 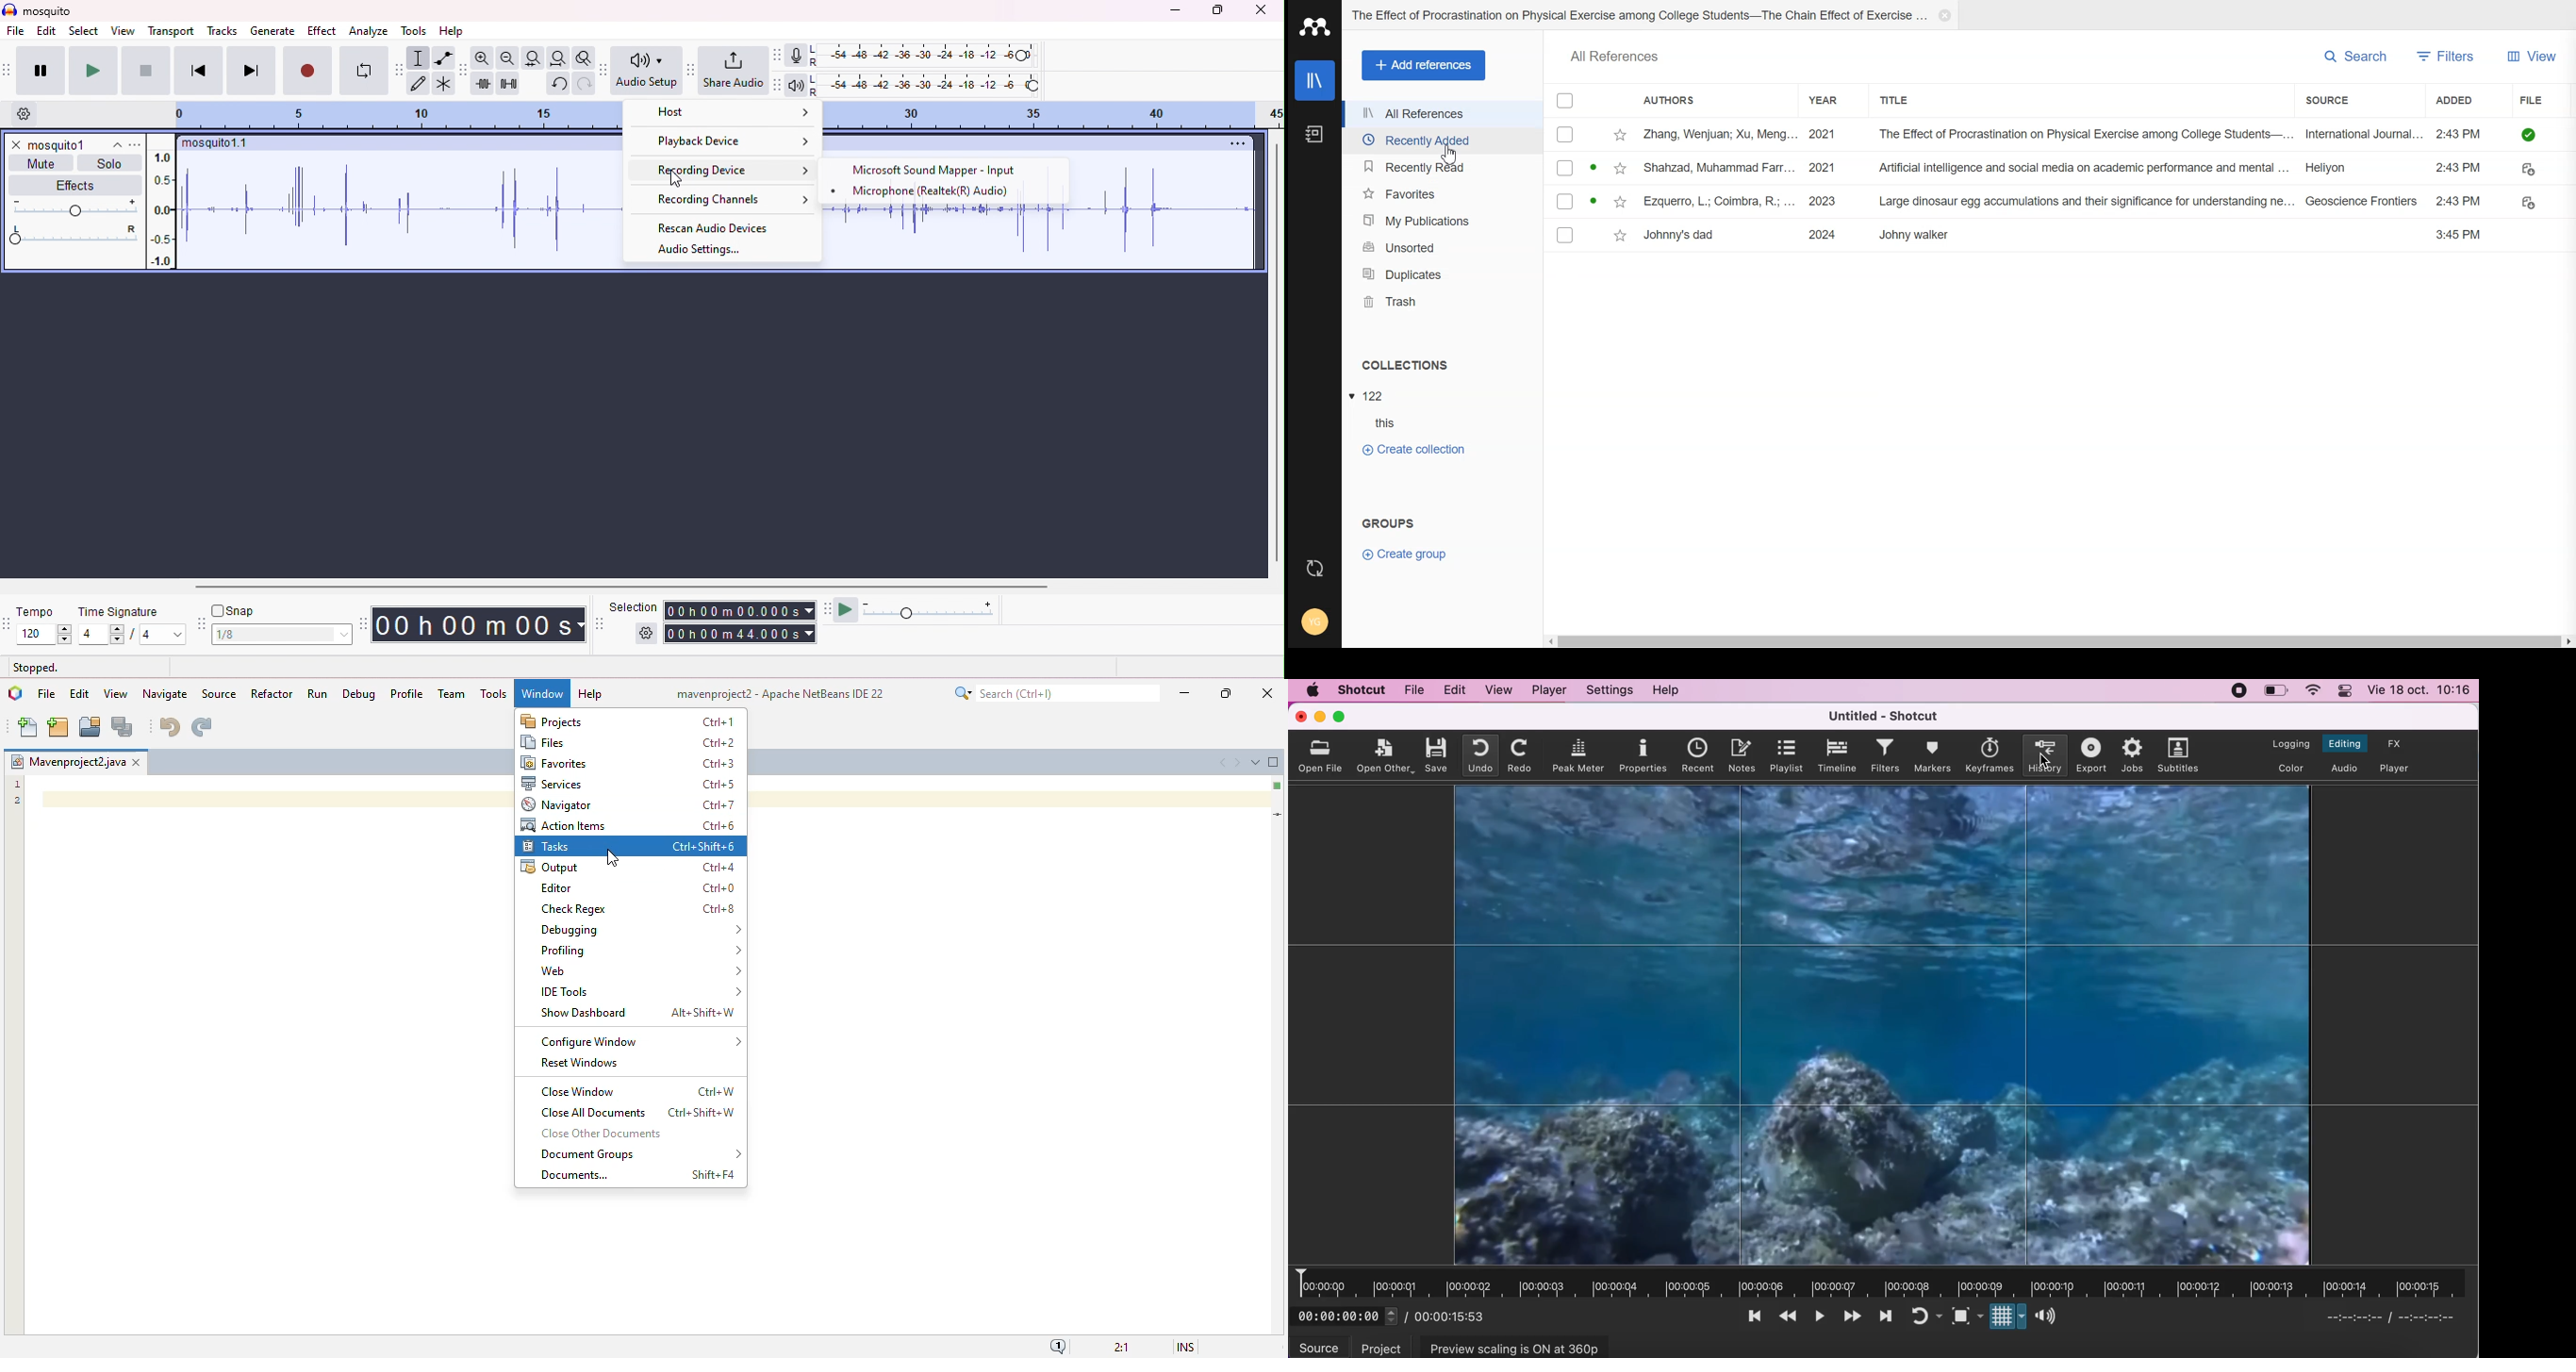 I want to click on toggle zoom, so click(x=1966, y=1318).